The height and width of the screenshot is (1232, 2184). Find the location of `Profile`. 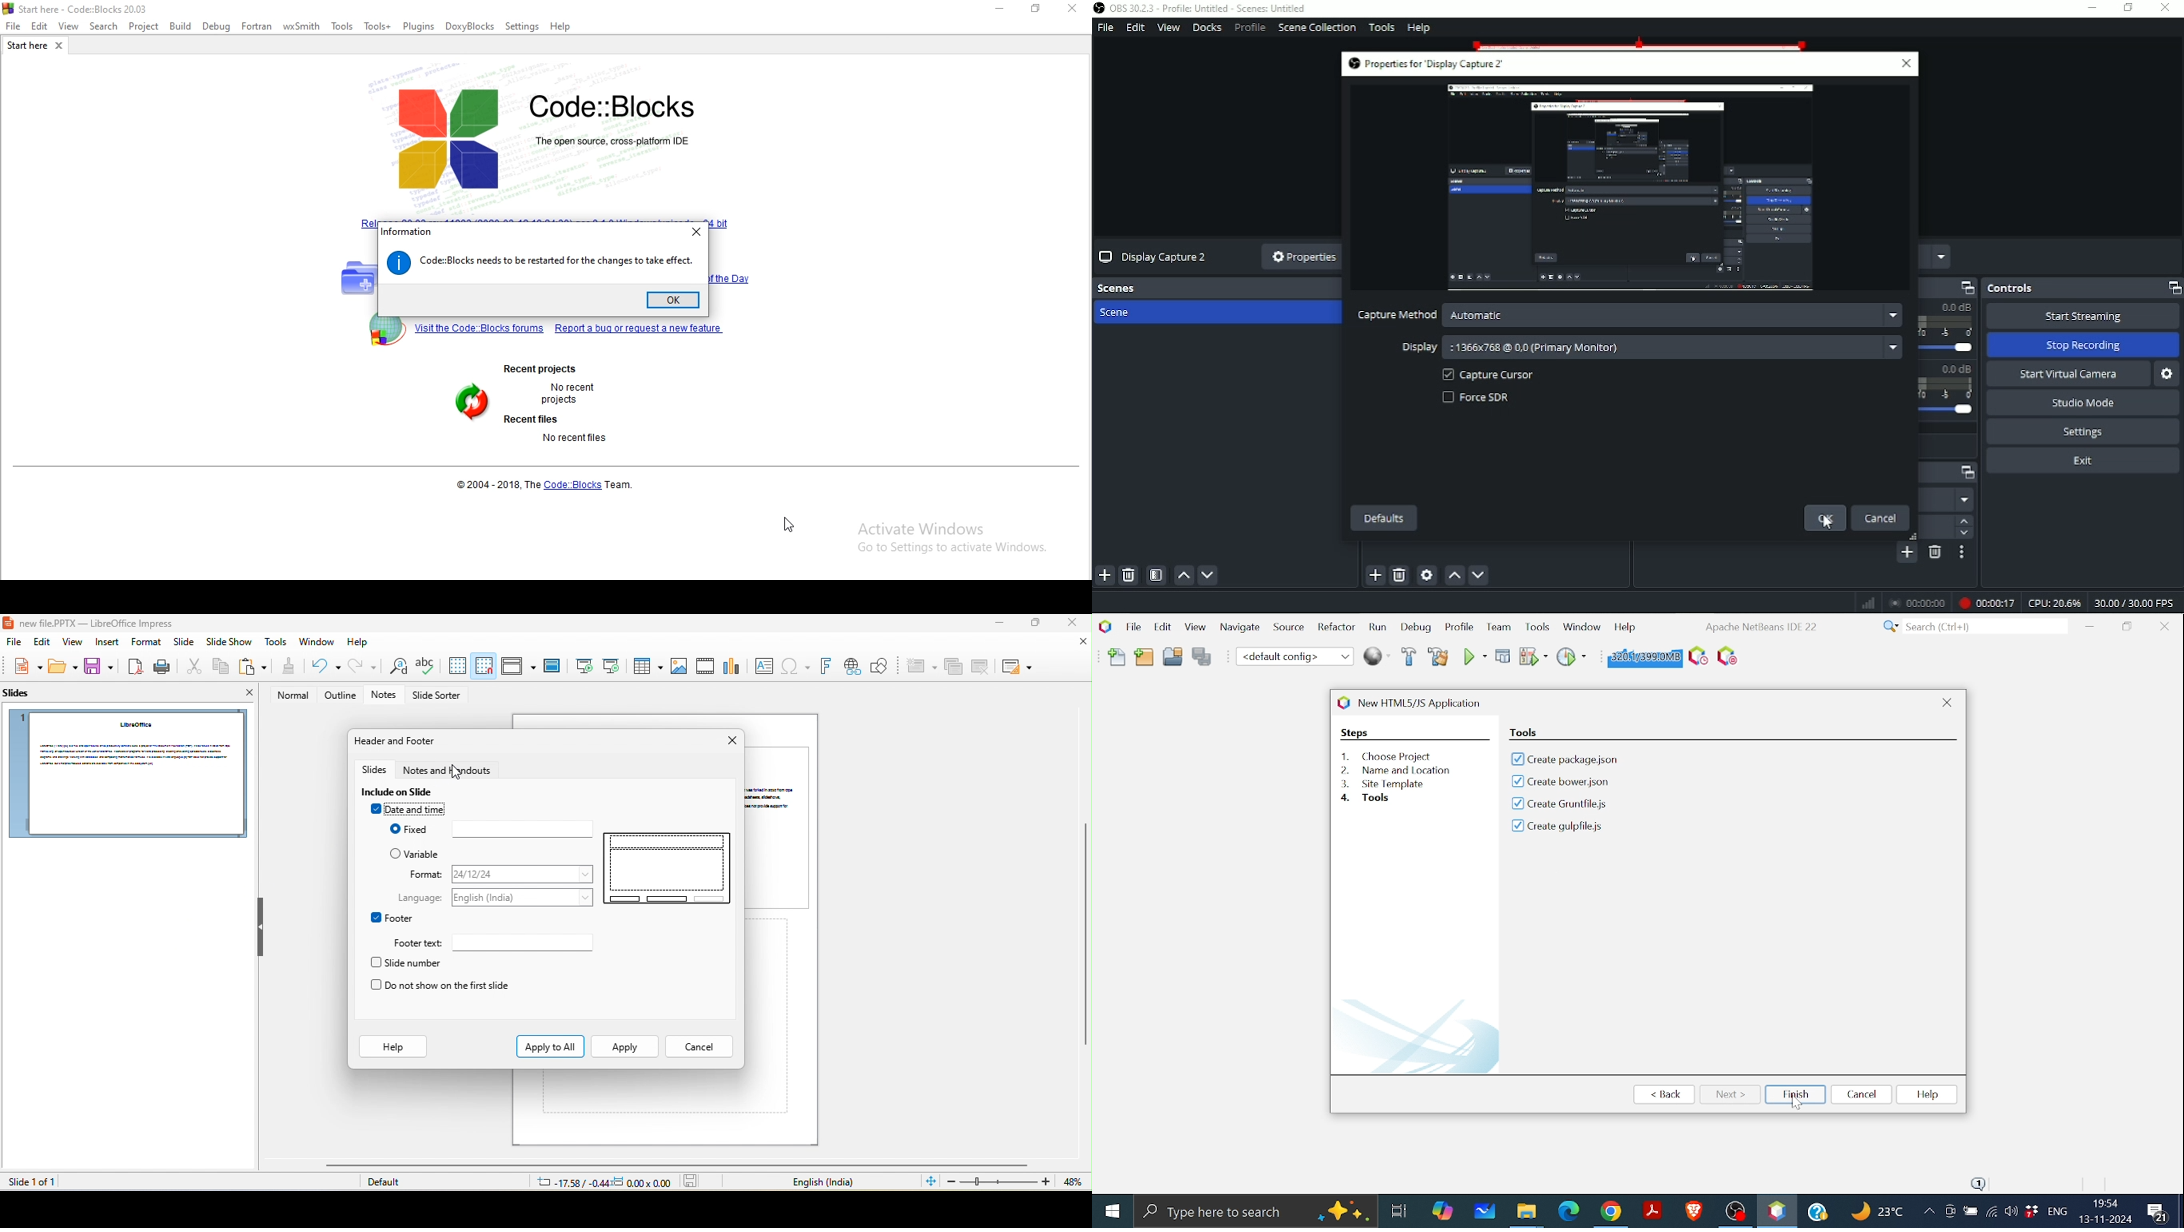

Profile is located at coordinates (1249, 27).